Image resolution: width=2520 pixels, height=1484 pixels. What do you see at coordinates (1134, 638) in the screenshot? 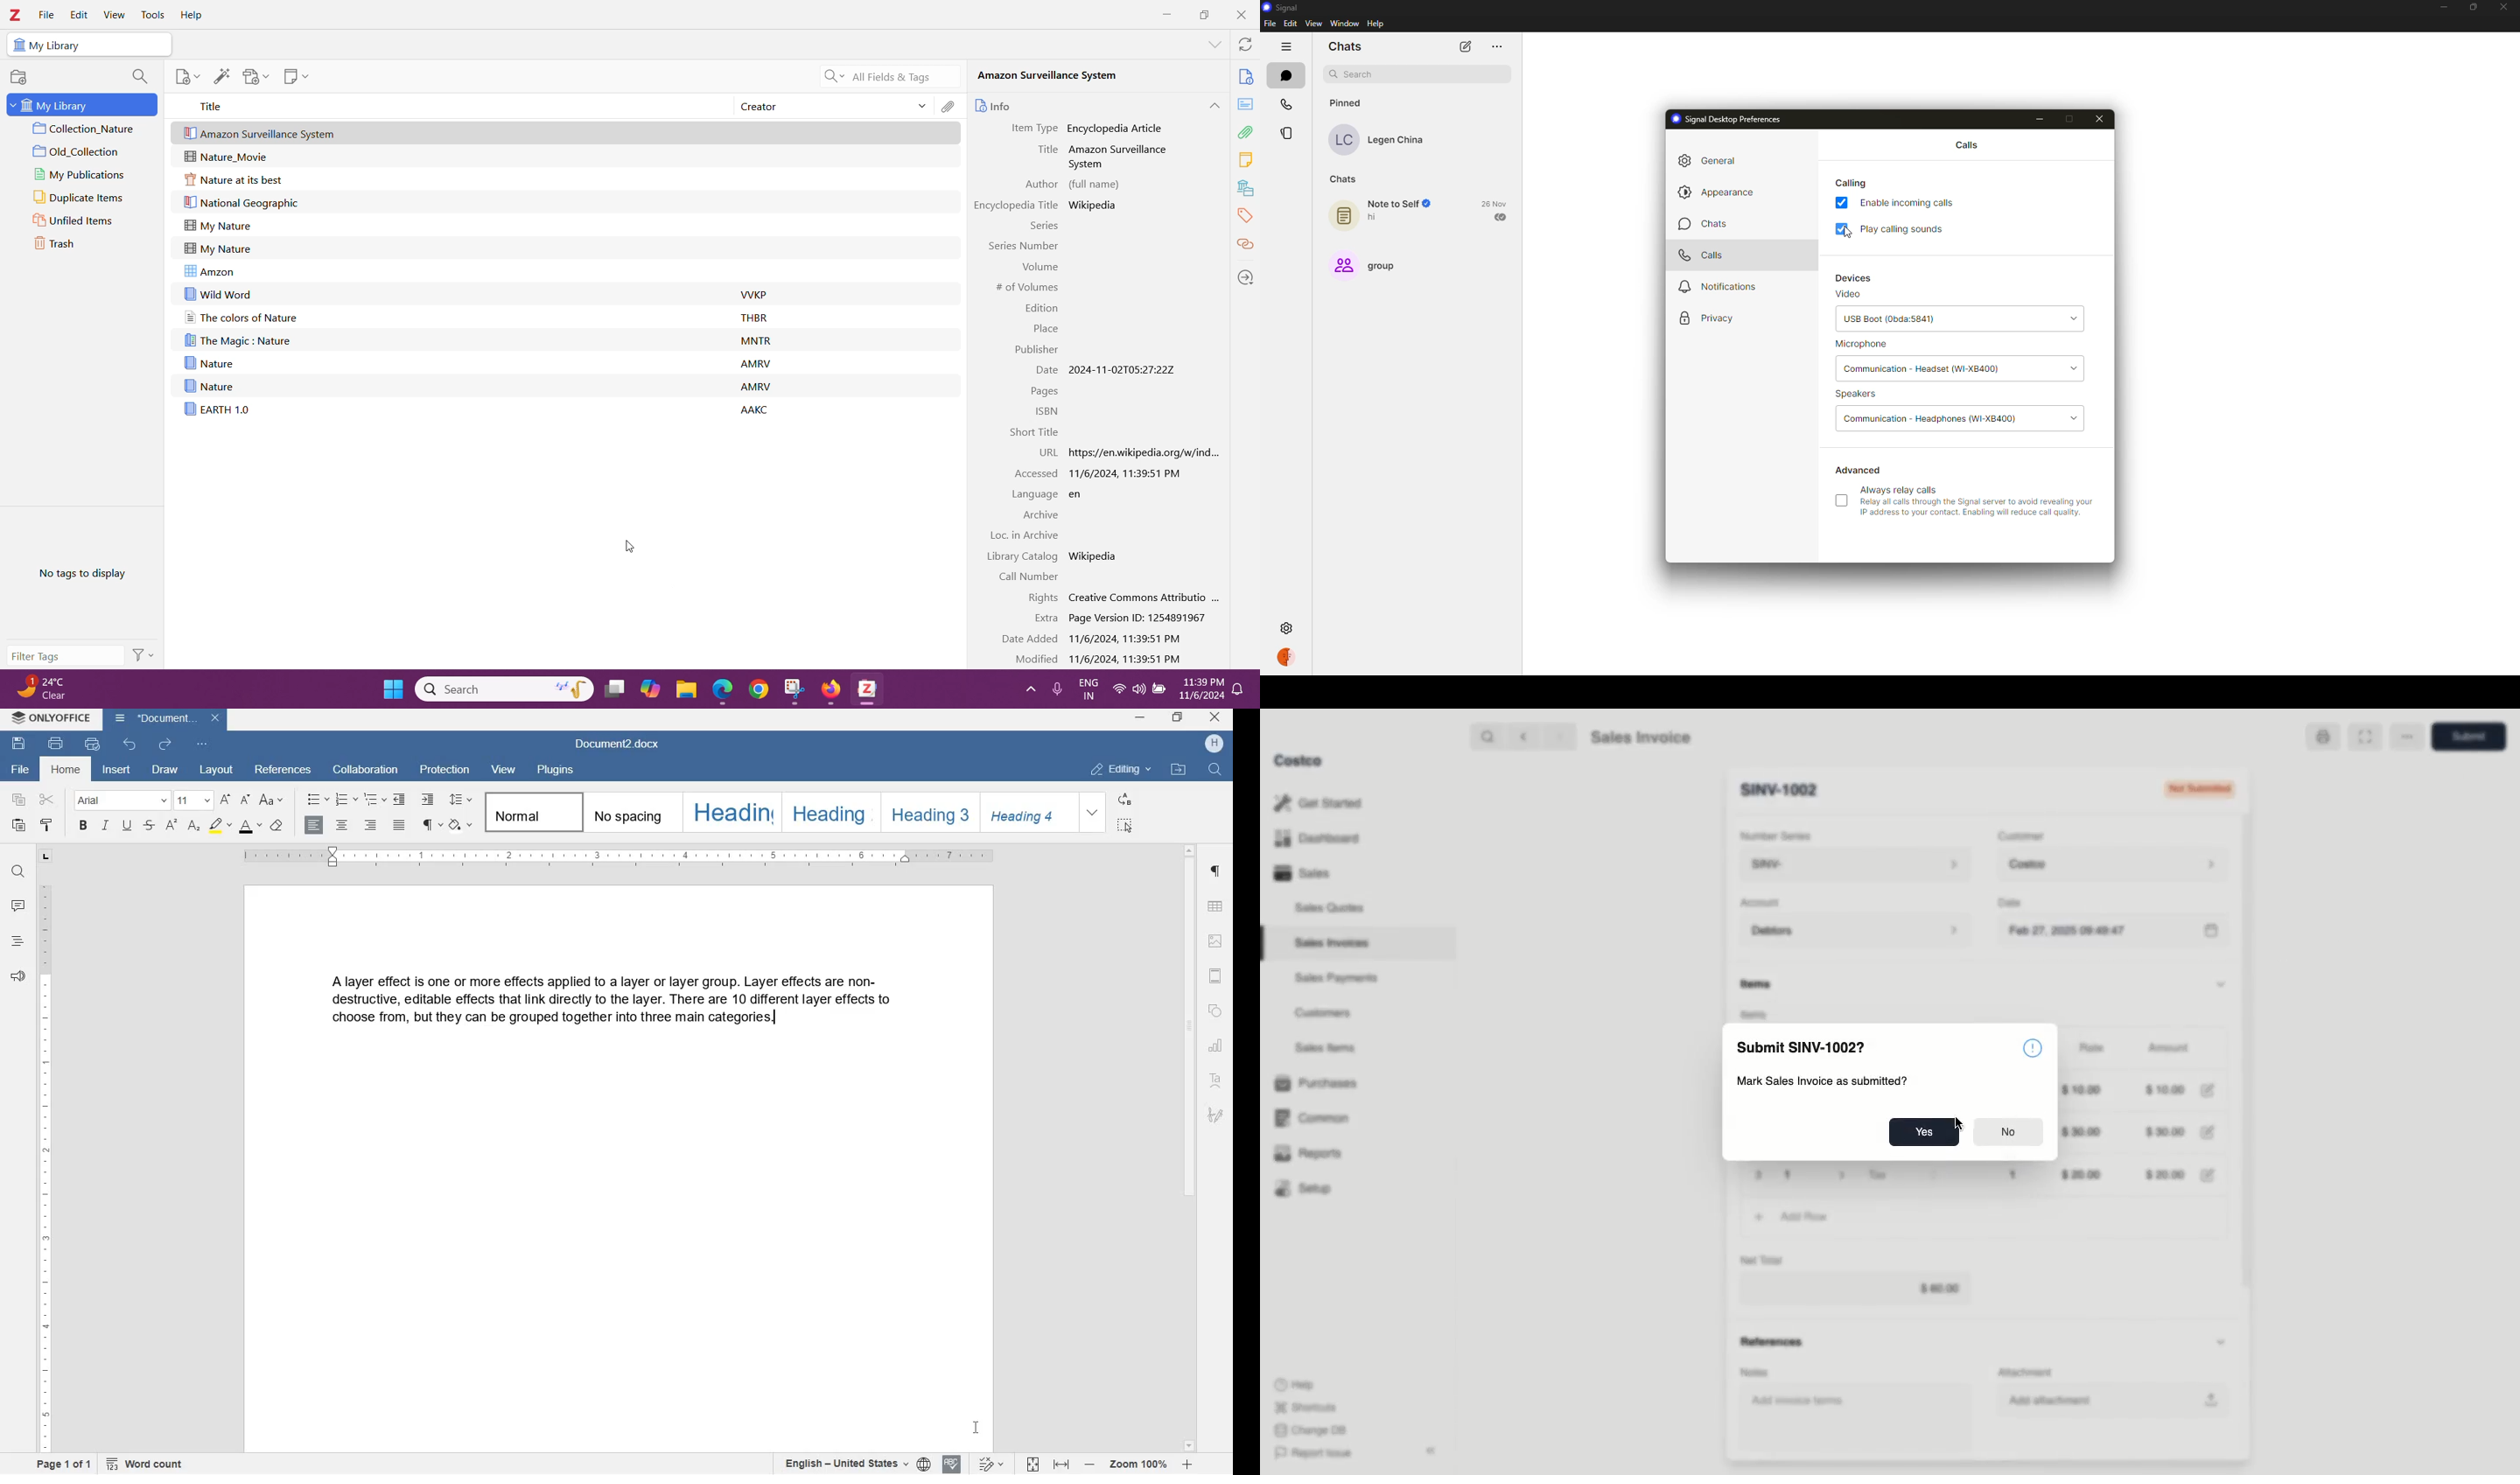
I see `Webpage Added Date and Time details` at bounding box center [1134, 638].